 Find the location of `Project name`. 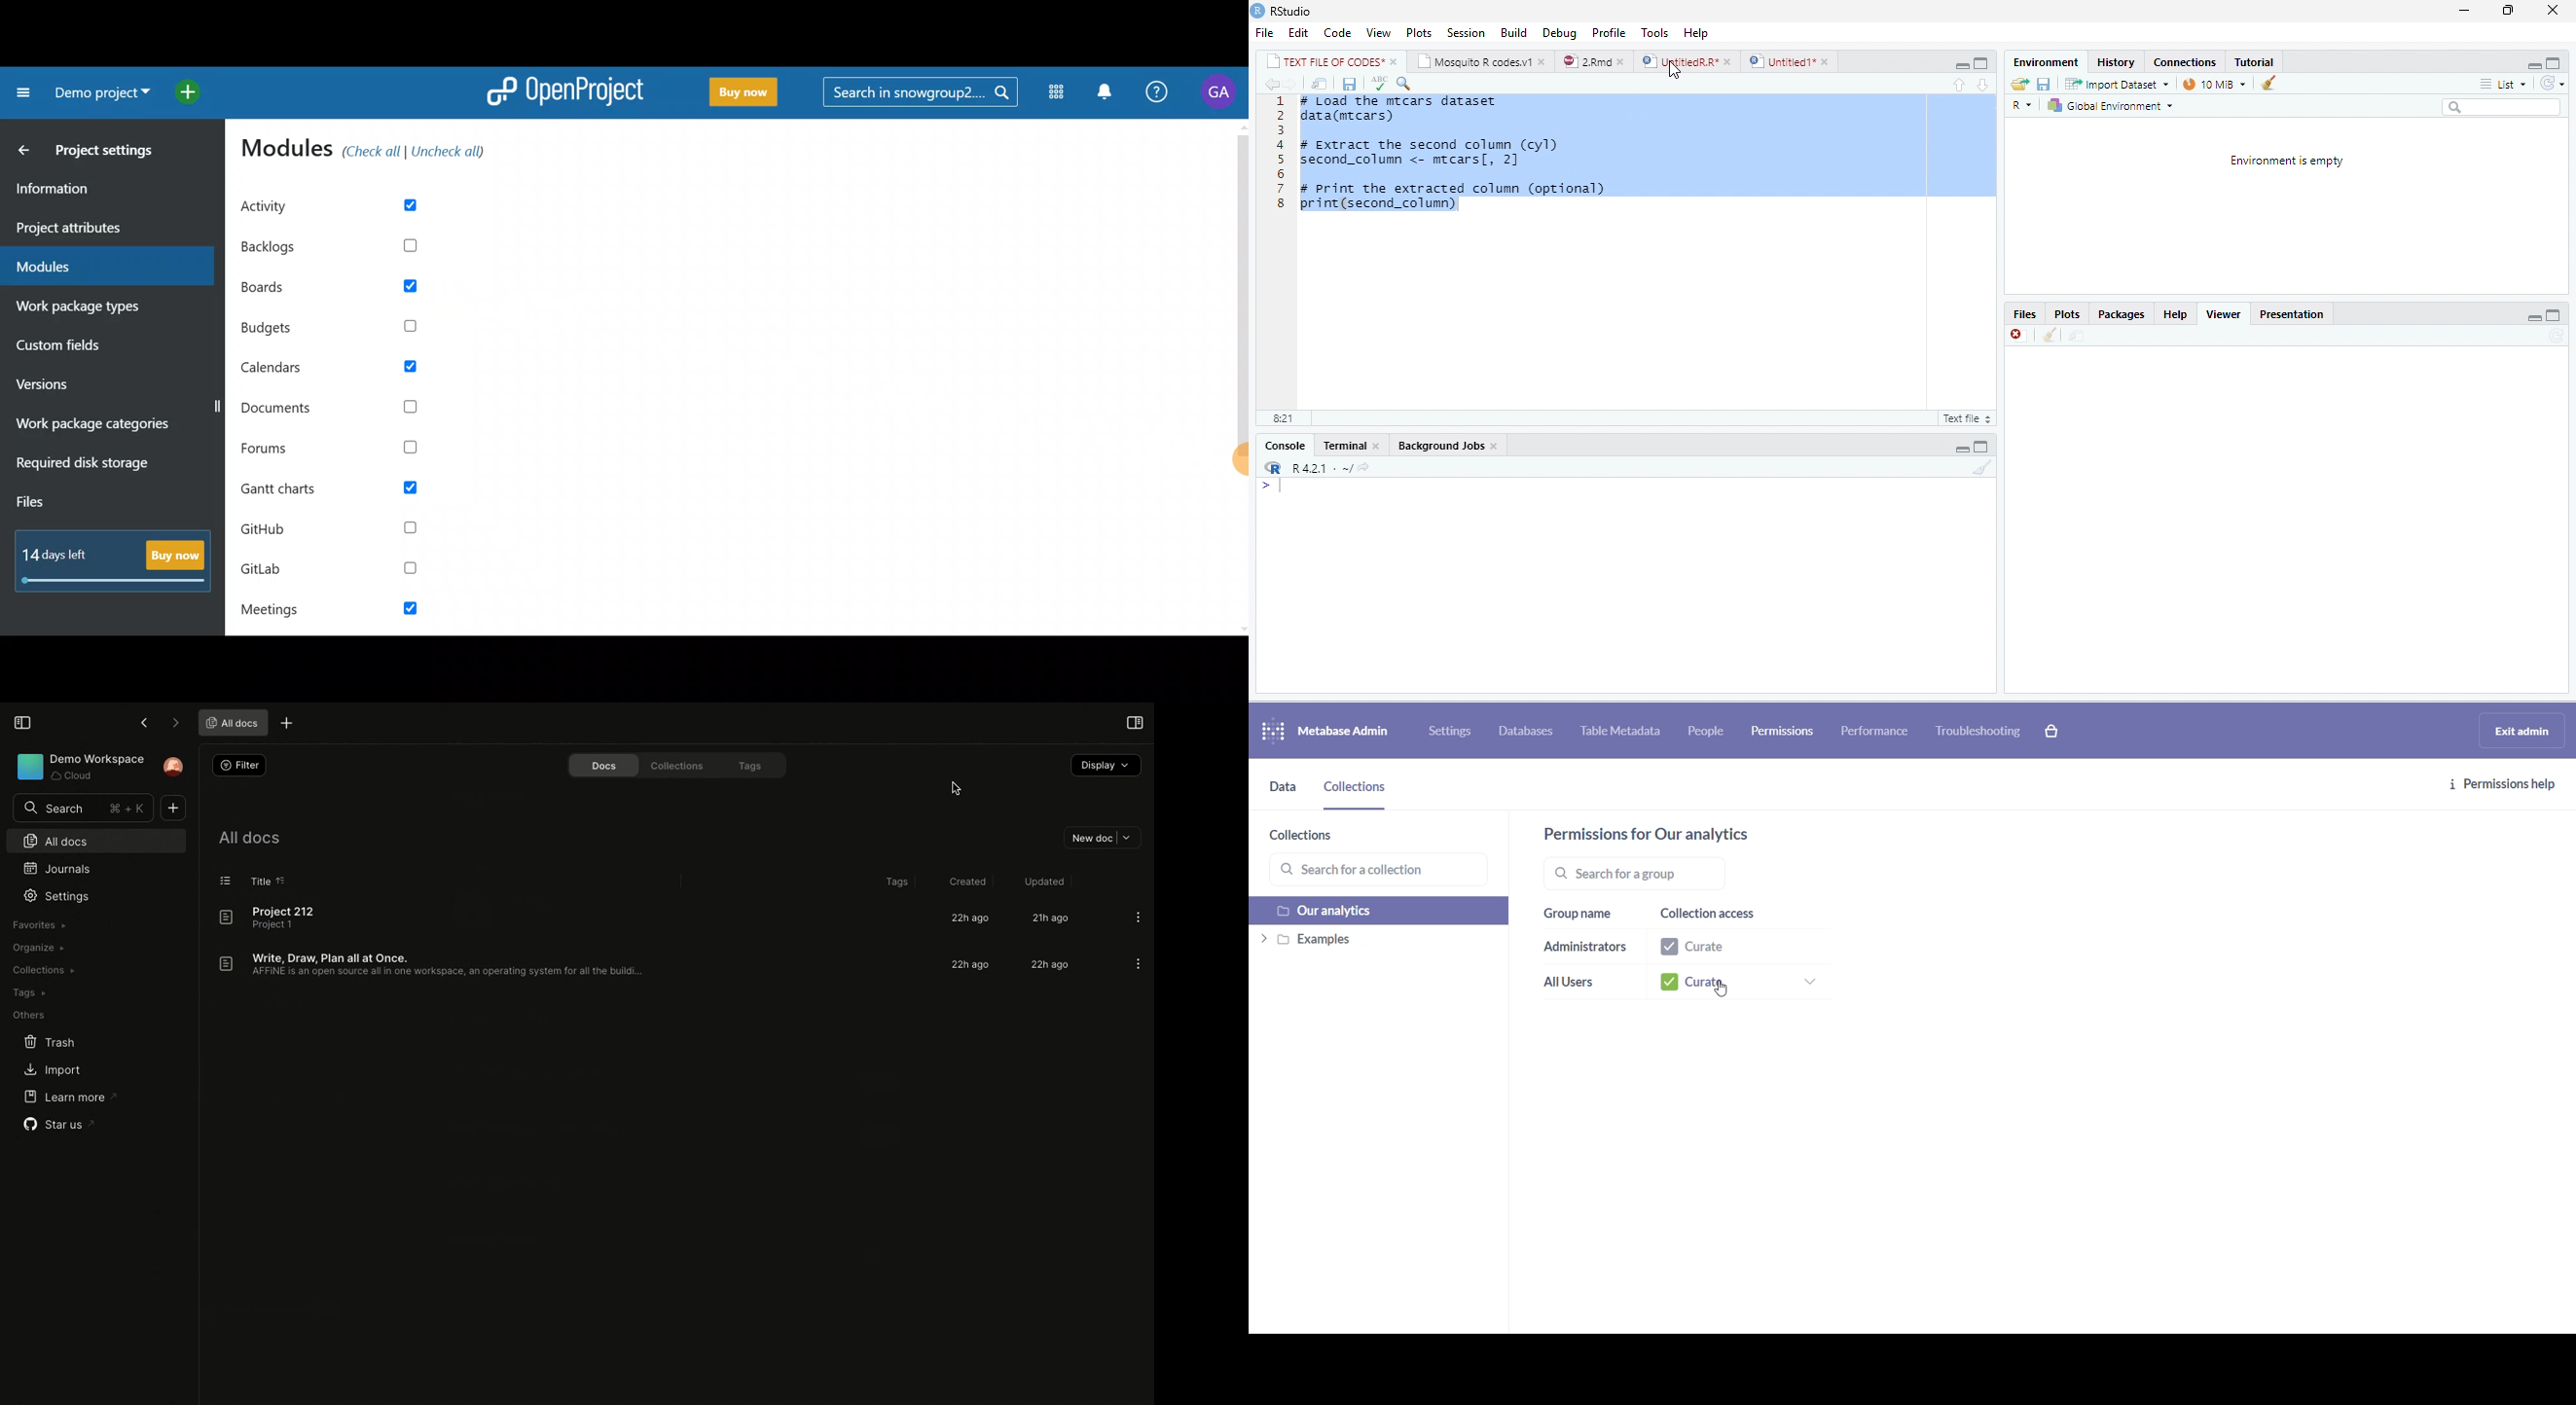

Project name is located at coordinates (99, 92).